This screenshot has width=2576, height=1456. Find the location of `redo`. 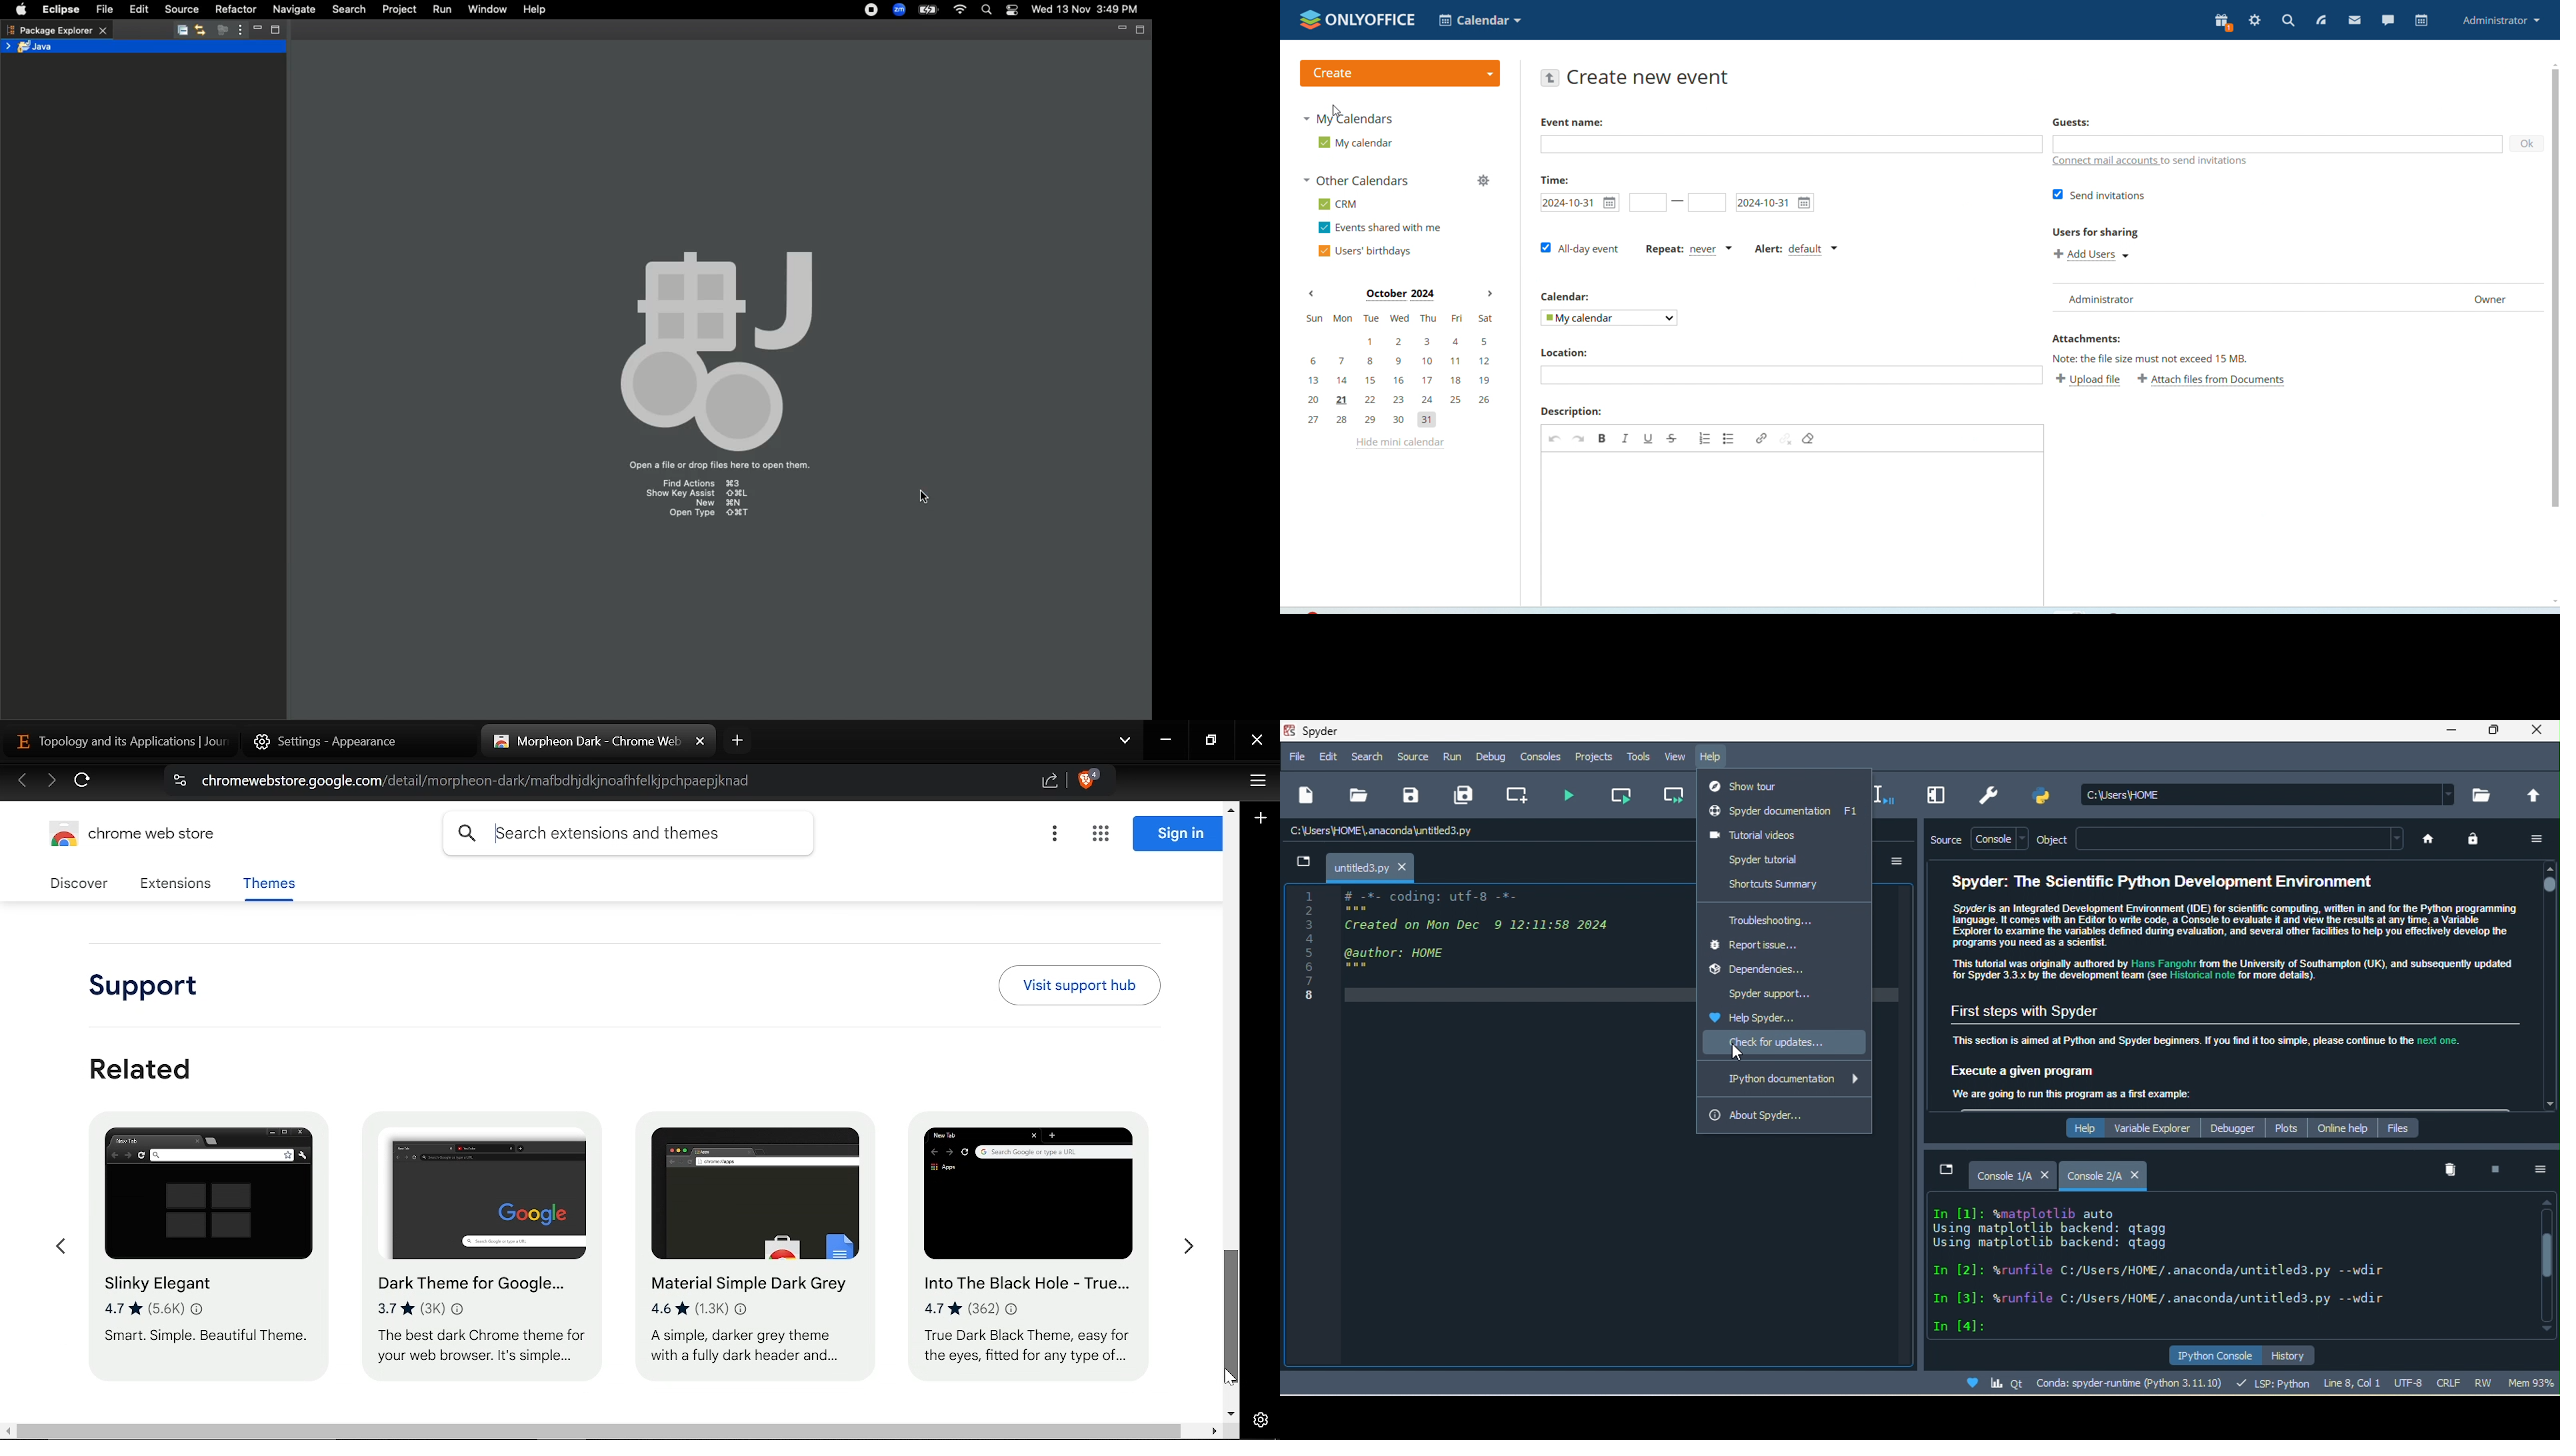

redo is located at coordinates (1580, 439).